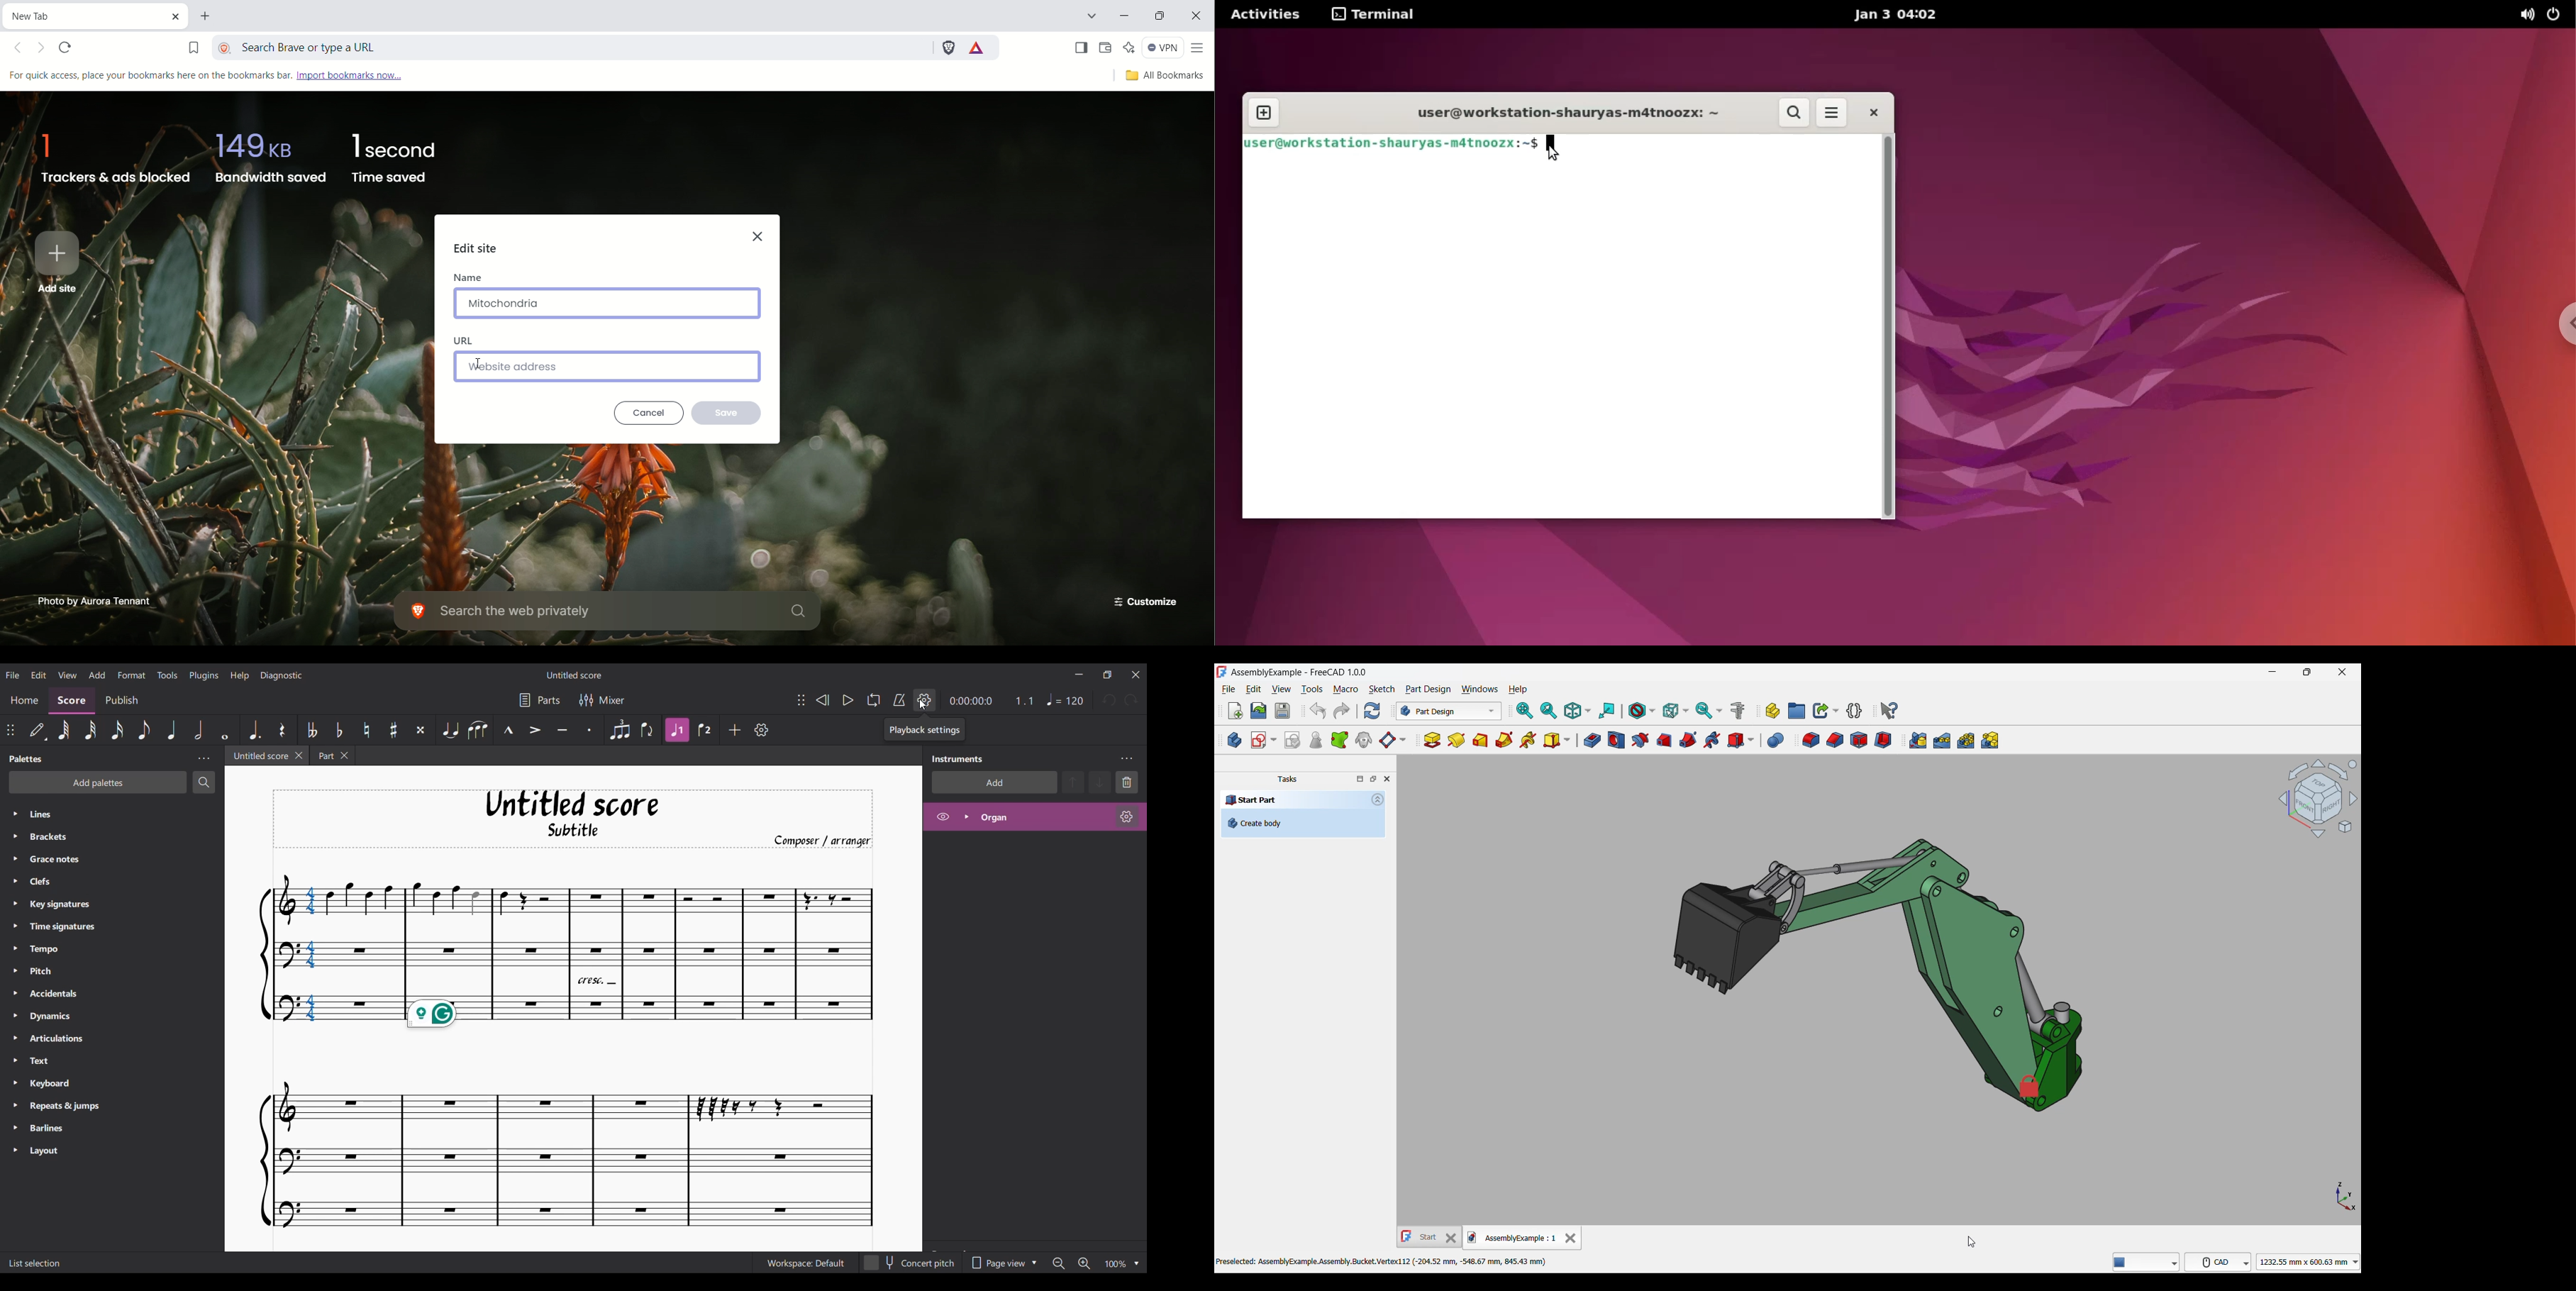 The image size is (2576, 1316). Describe the element at coordinates (281, 675) in the screenshot. I see `Diagnostic menu` at that location.